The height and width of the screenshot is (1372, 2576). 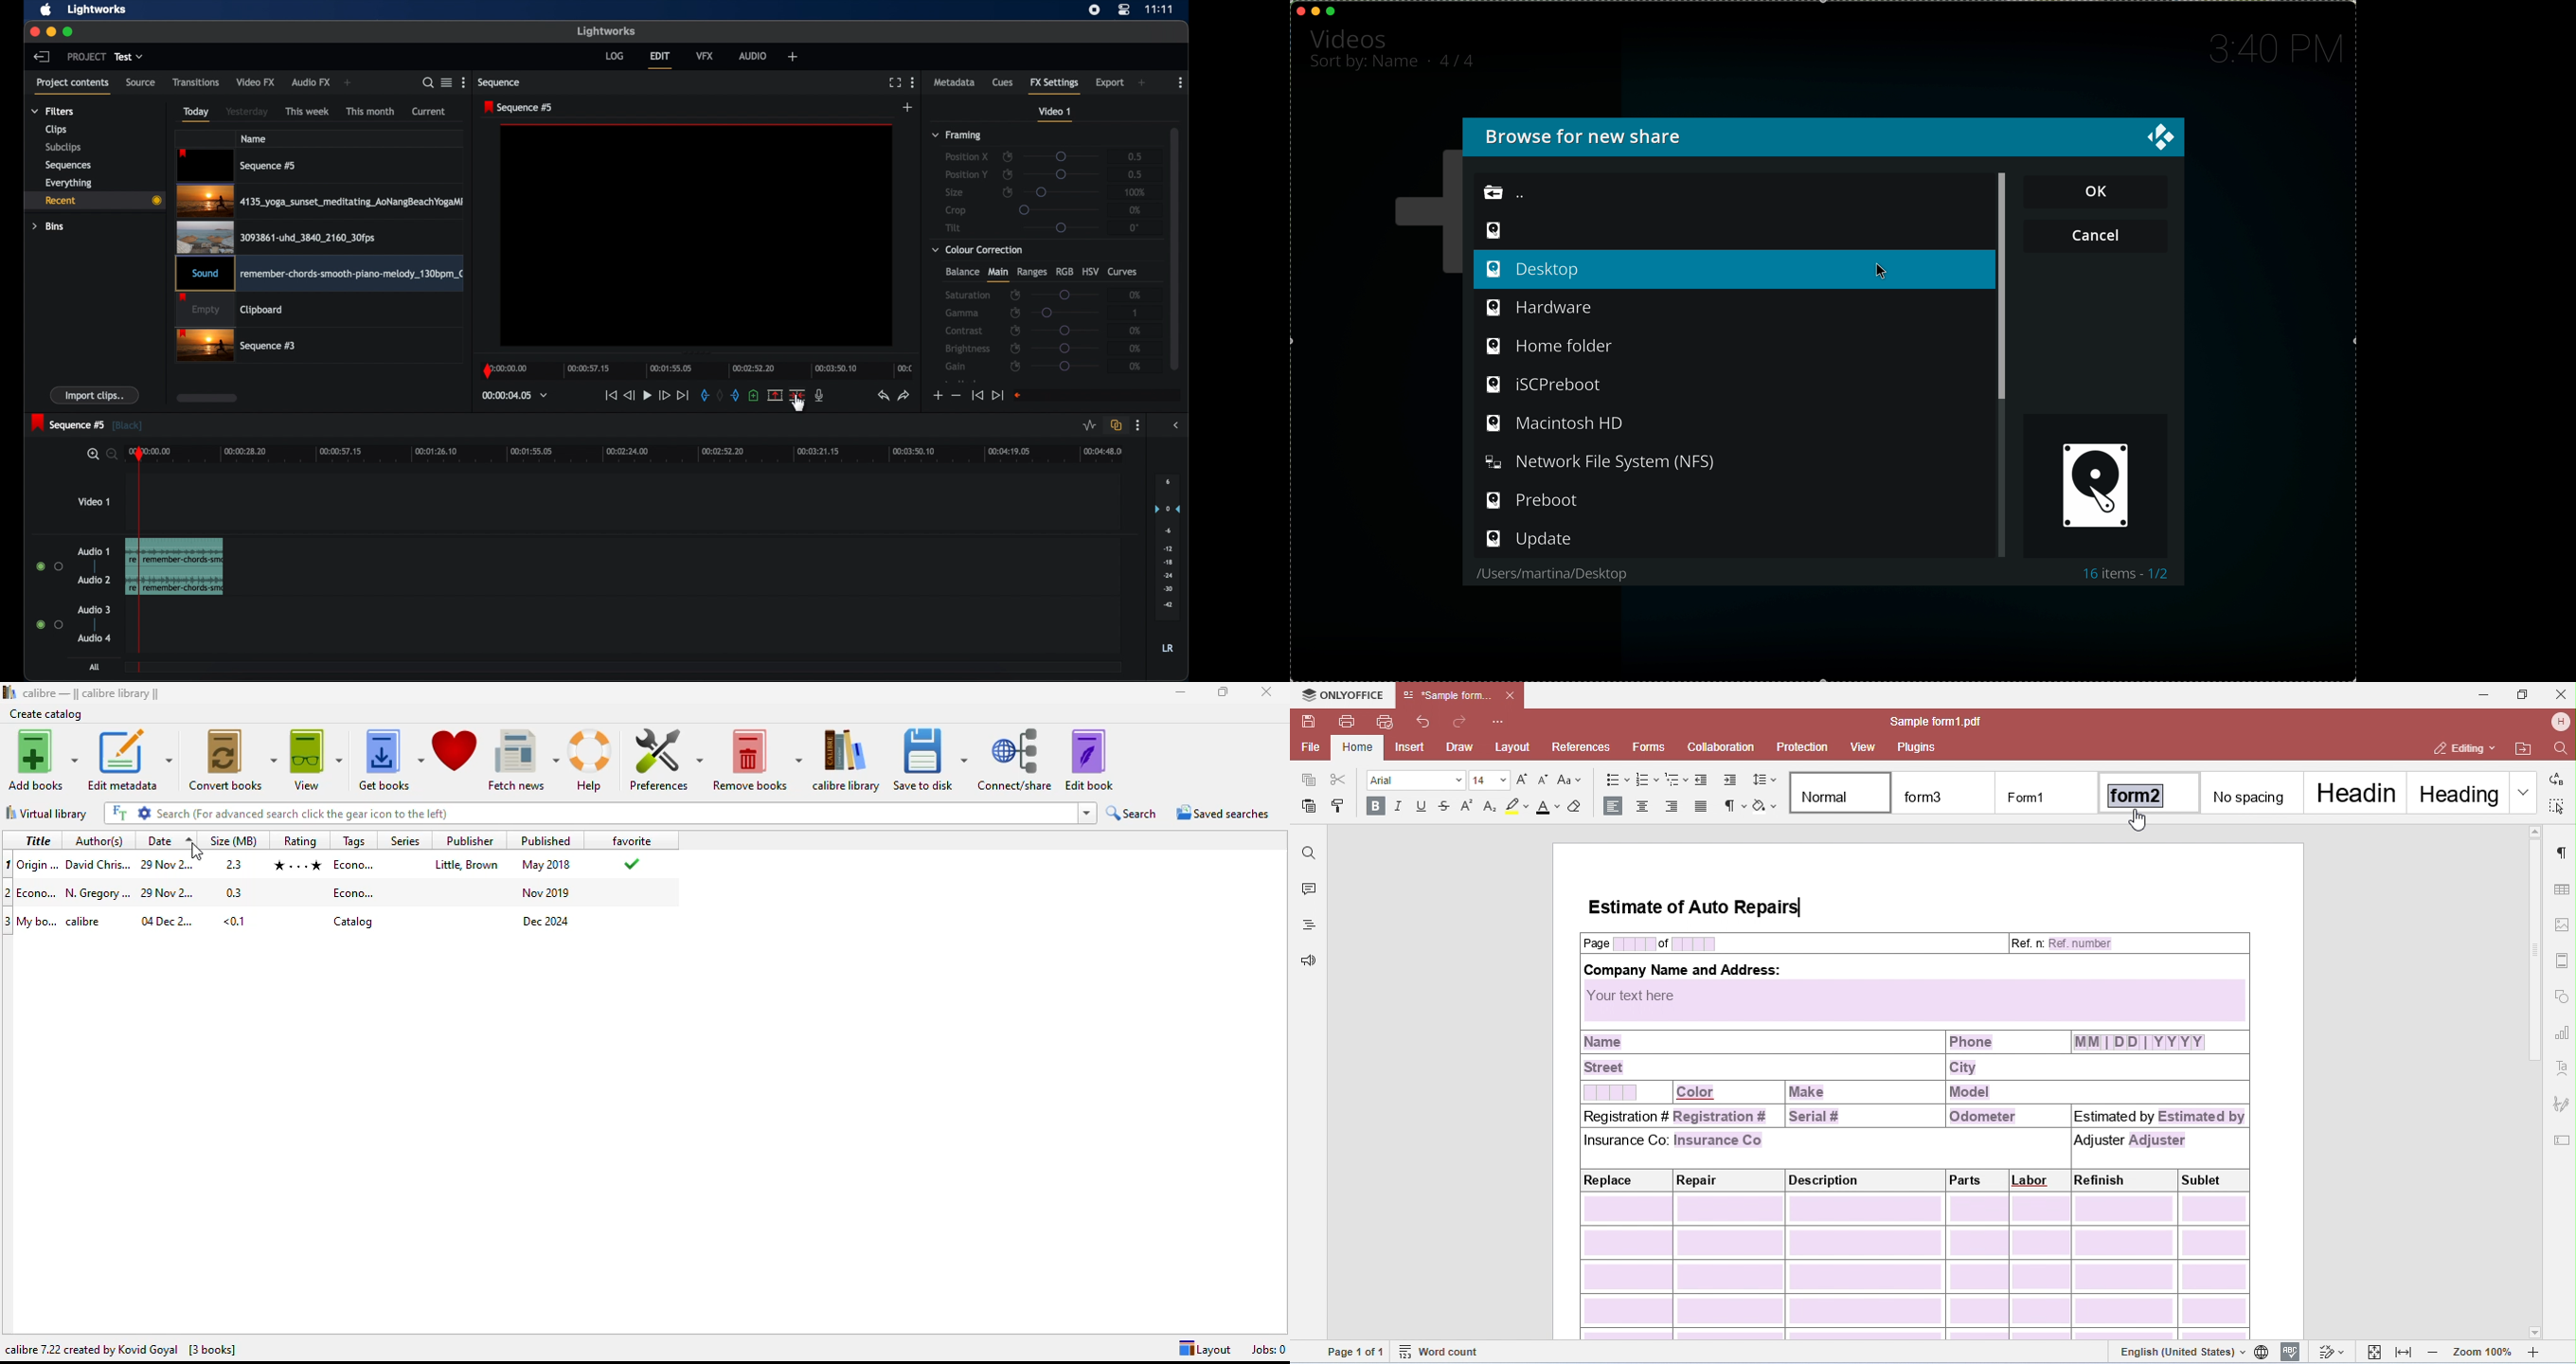 I want to click on slider, so click(x=1065, y=348).